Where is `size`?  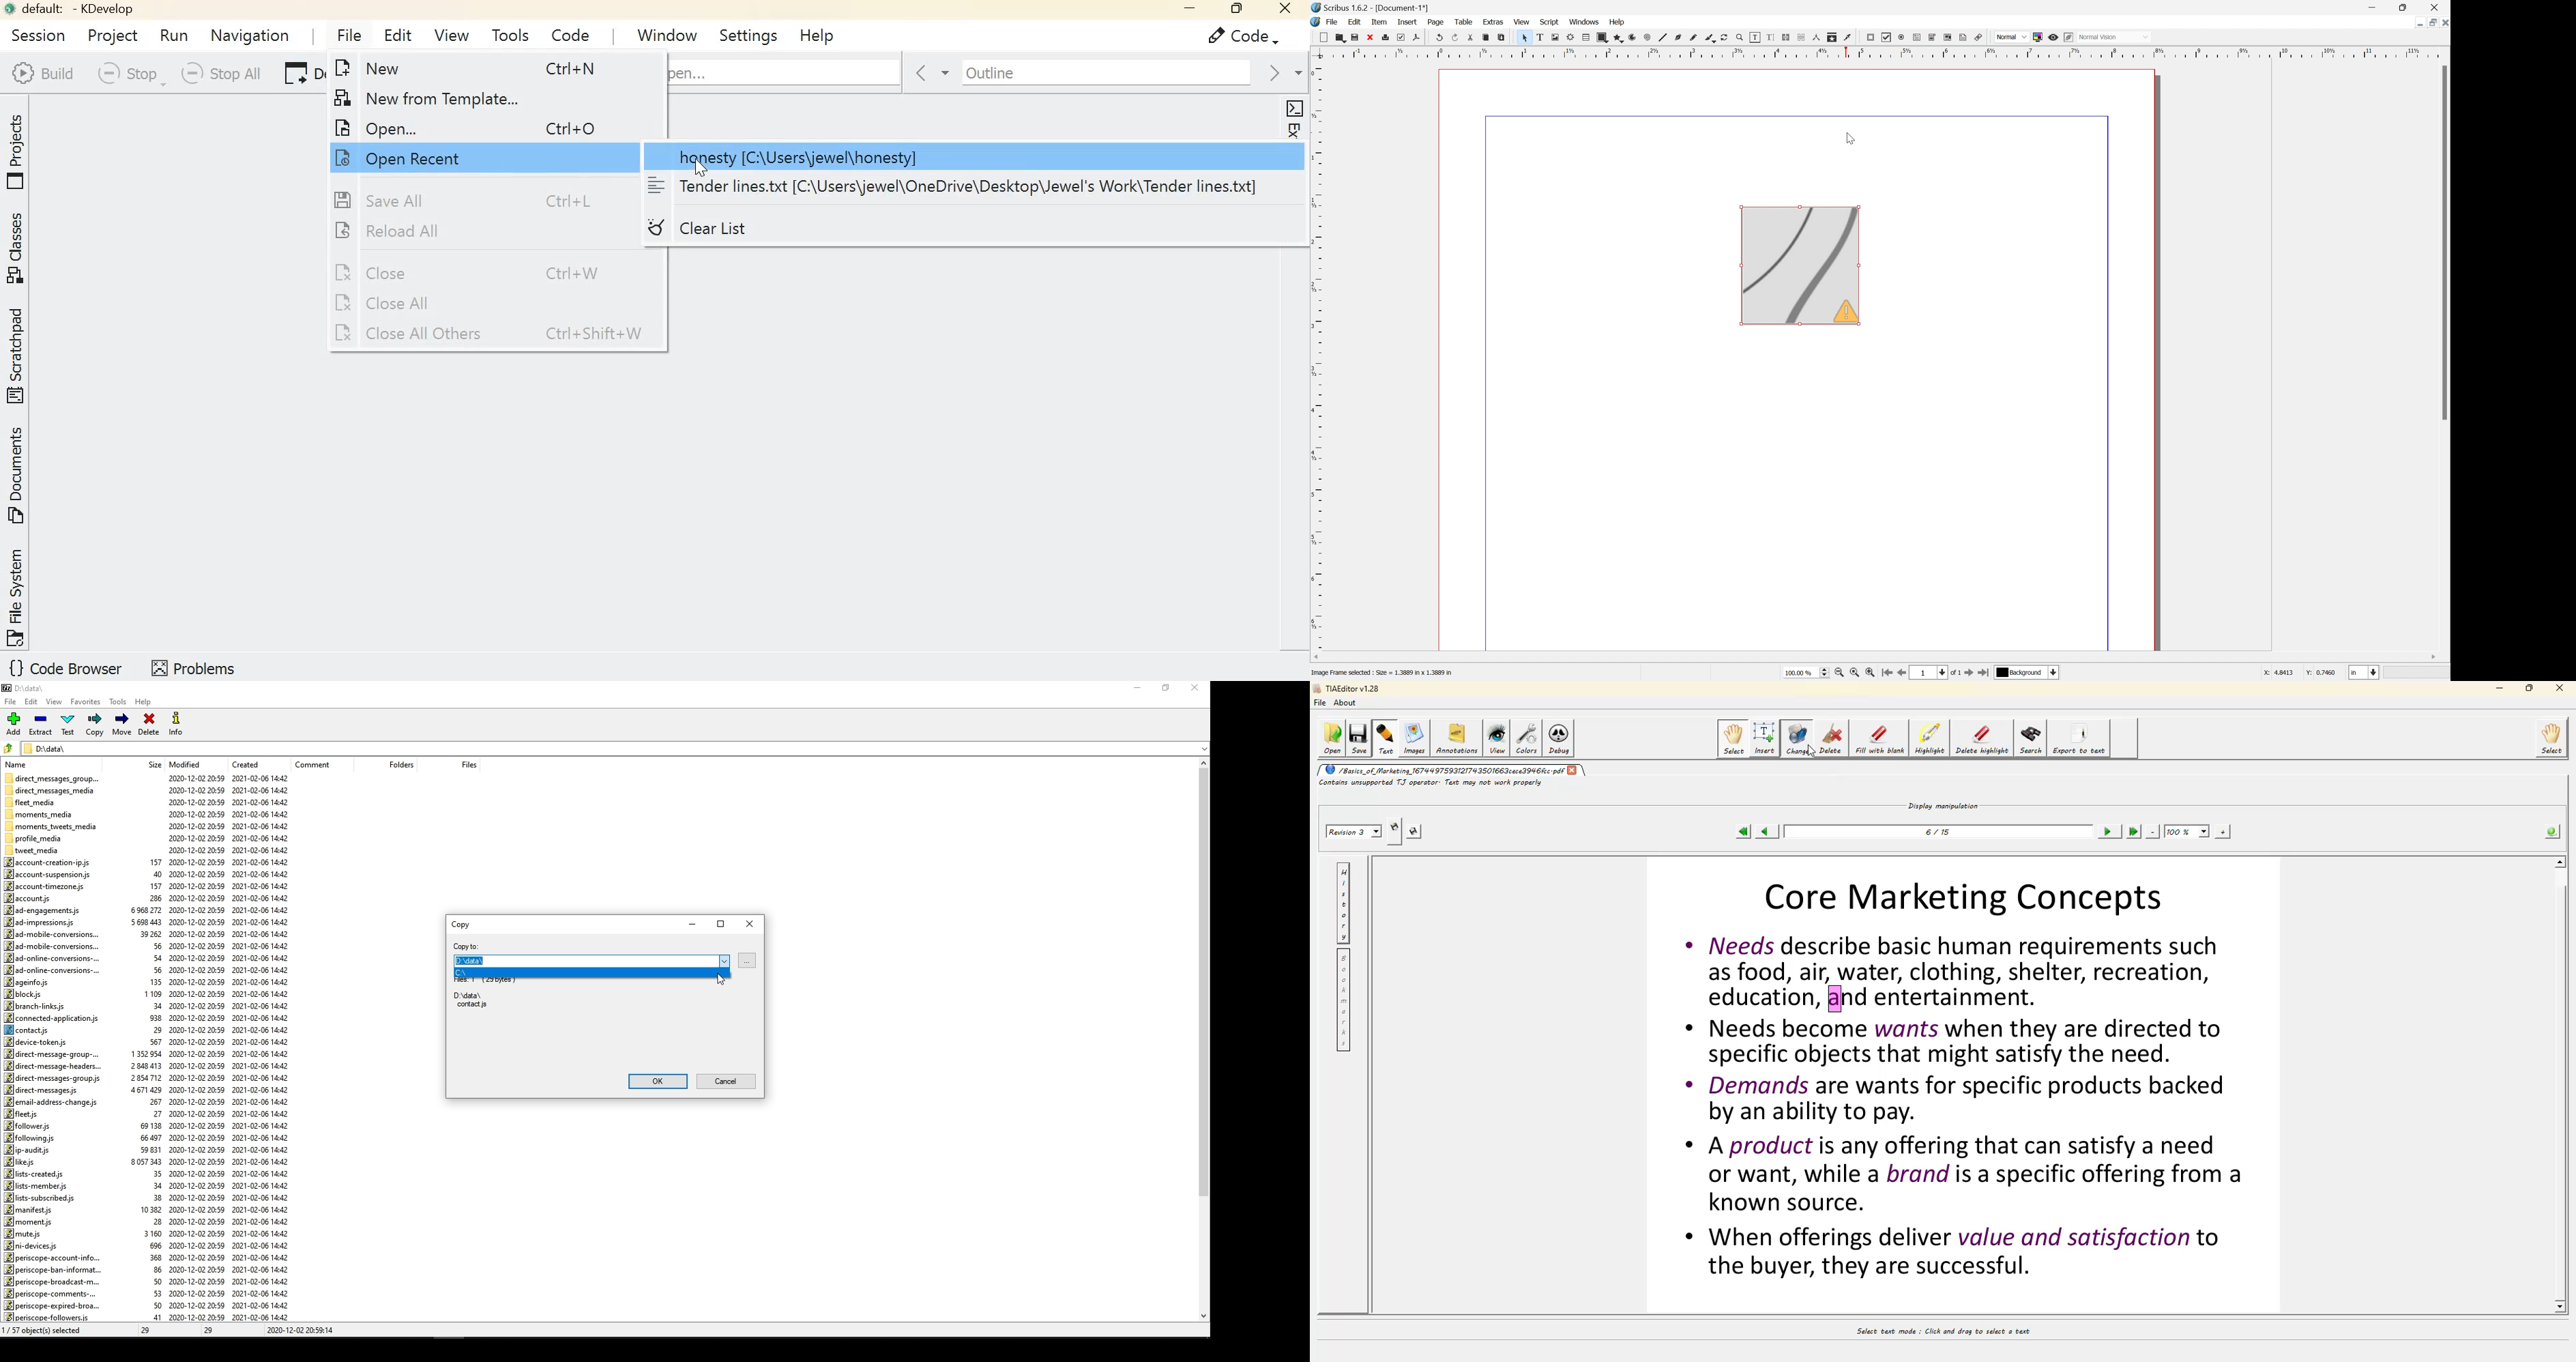 size is located at coordinates (148, 1079).